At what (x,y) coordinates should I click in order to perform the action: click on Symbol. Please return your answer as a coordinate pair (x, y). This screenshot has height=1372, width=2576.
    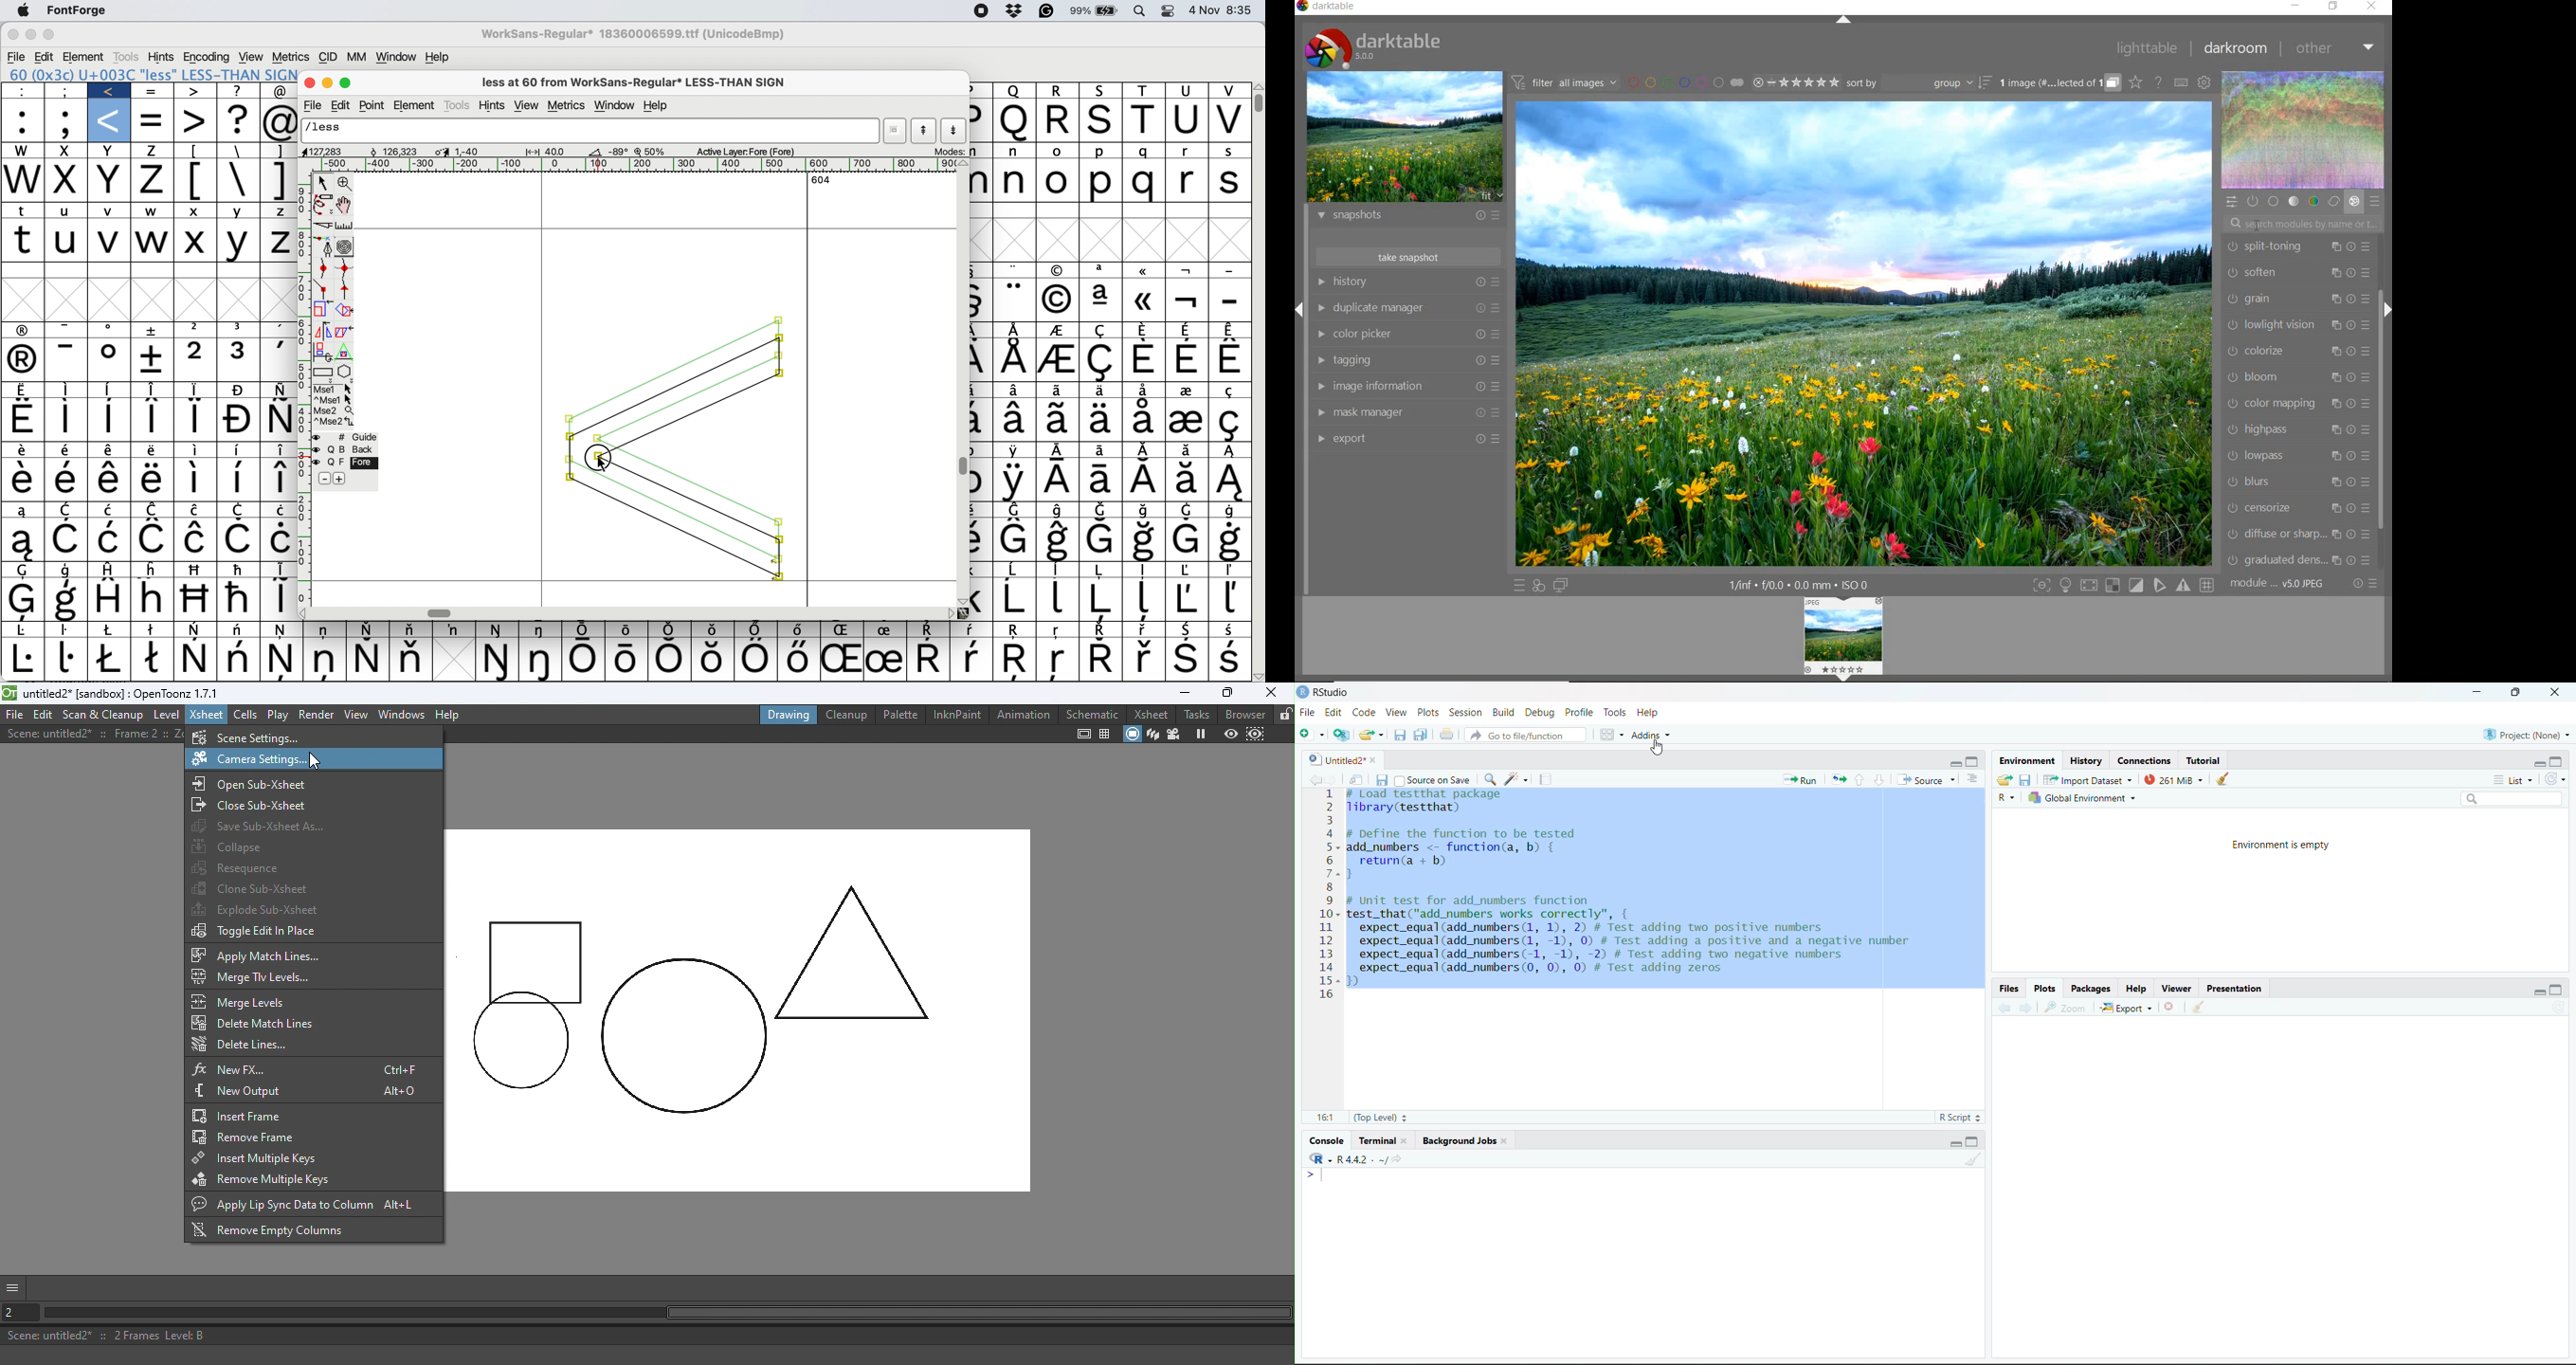
    Looking at the image, I should click on (982, 540).